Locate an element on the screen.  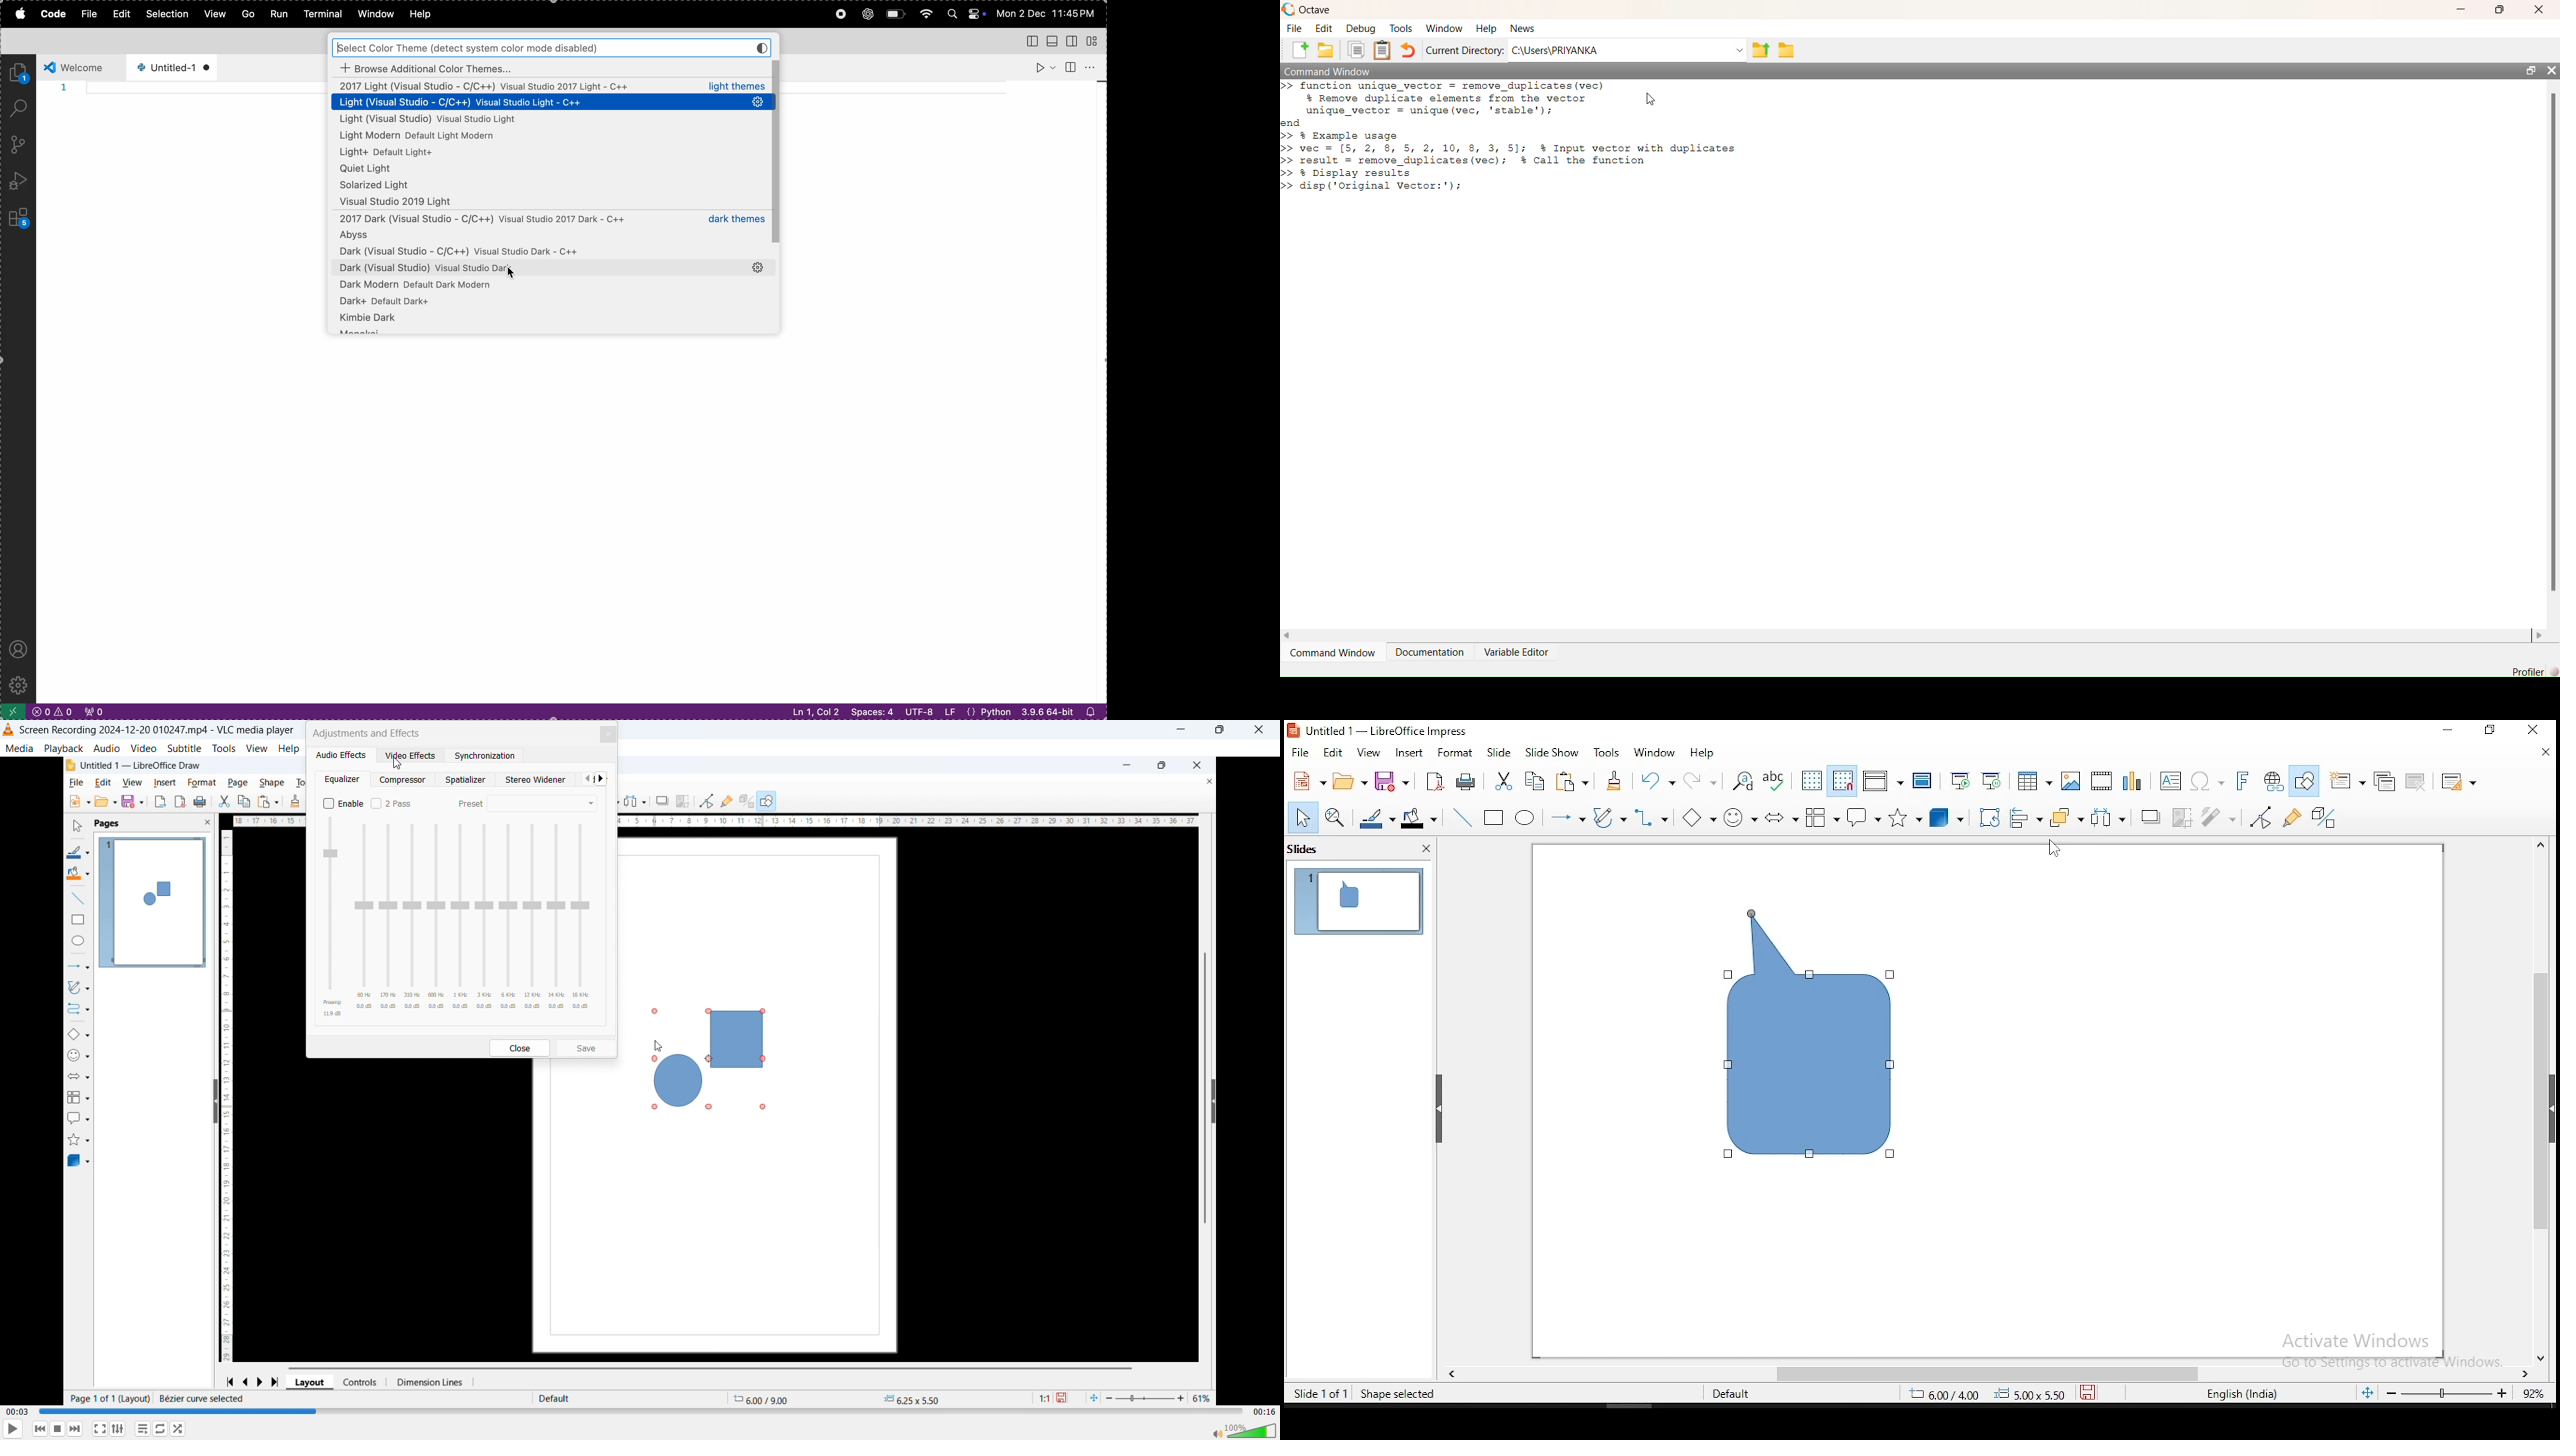
minimize is located at coordinates (2493, 731).